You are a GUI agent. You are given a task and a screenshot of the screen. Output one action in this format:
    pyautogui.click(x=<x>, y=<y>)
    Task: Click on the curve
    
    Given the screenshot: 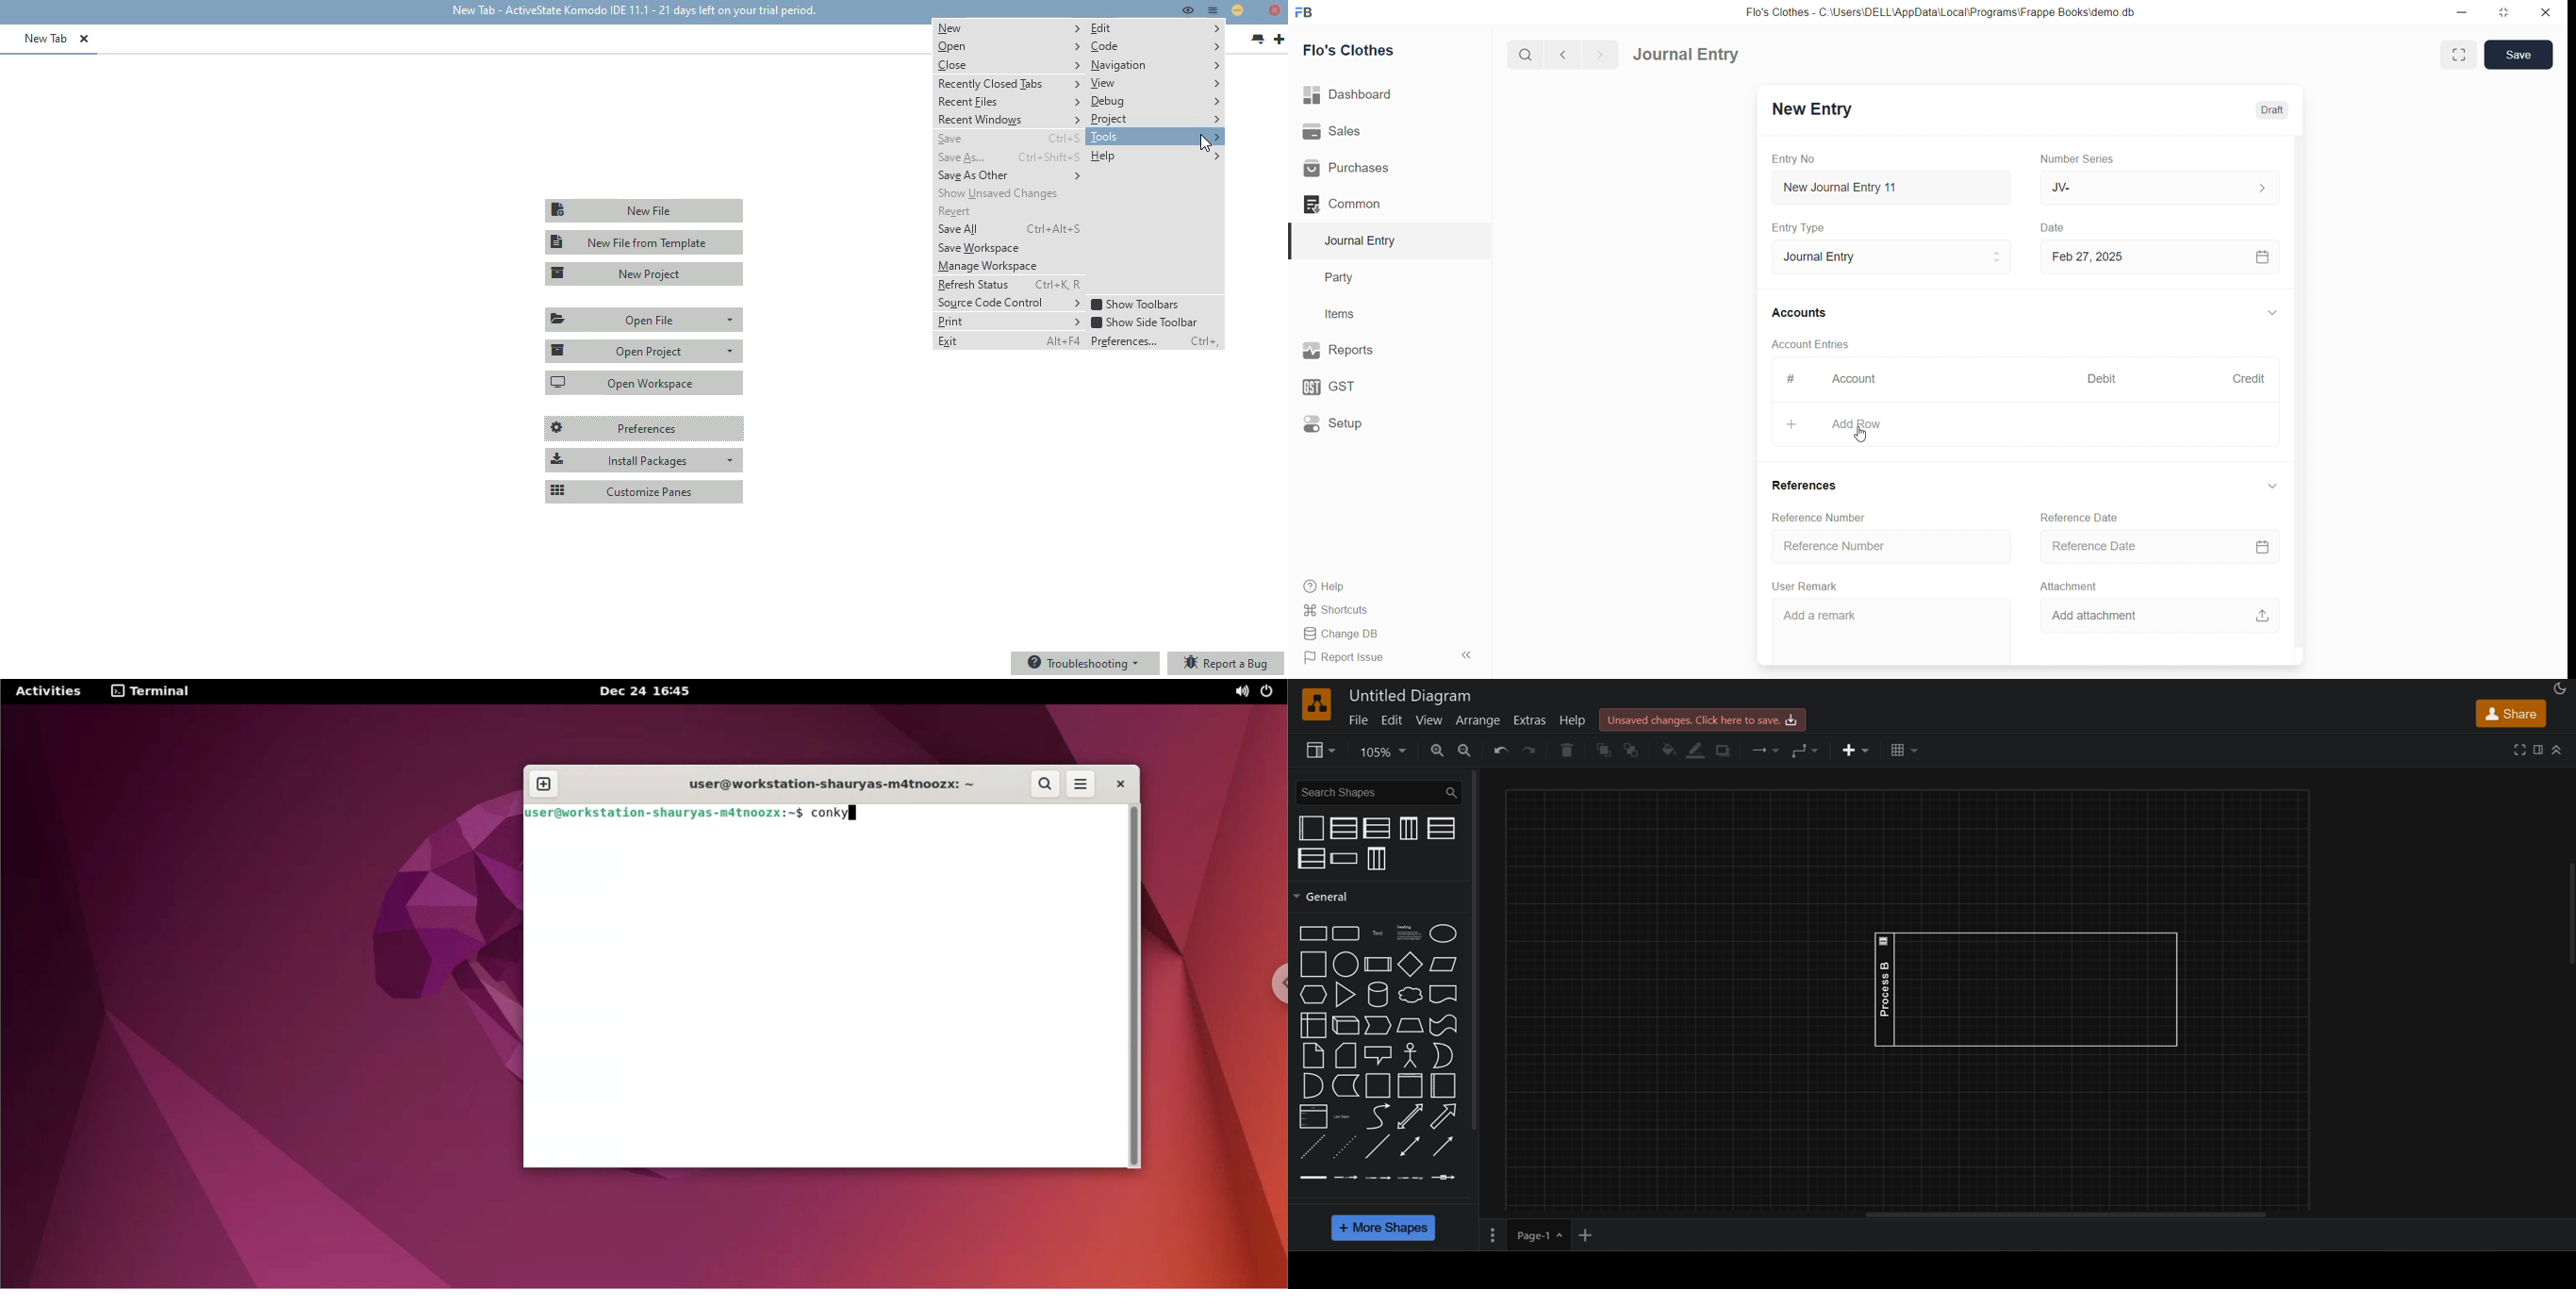 What is the action you would take?
    pyautogui.click(x=1375, y=1116)
    